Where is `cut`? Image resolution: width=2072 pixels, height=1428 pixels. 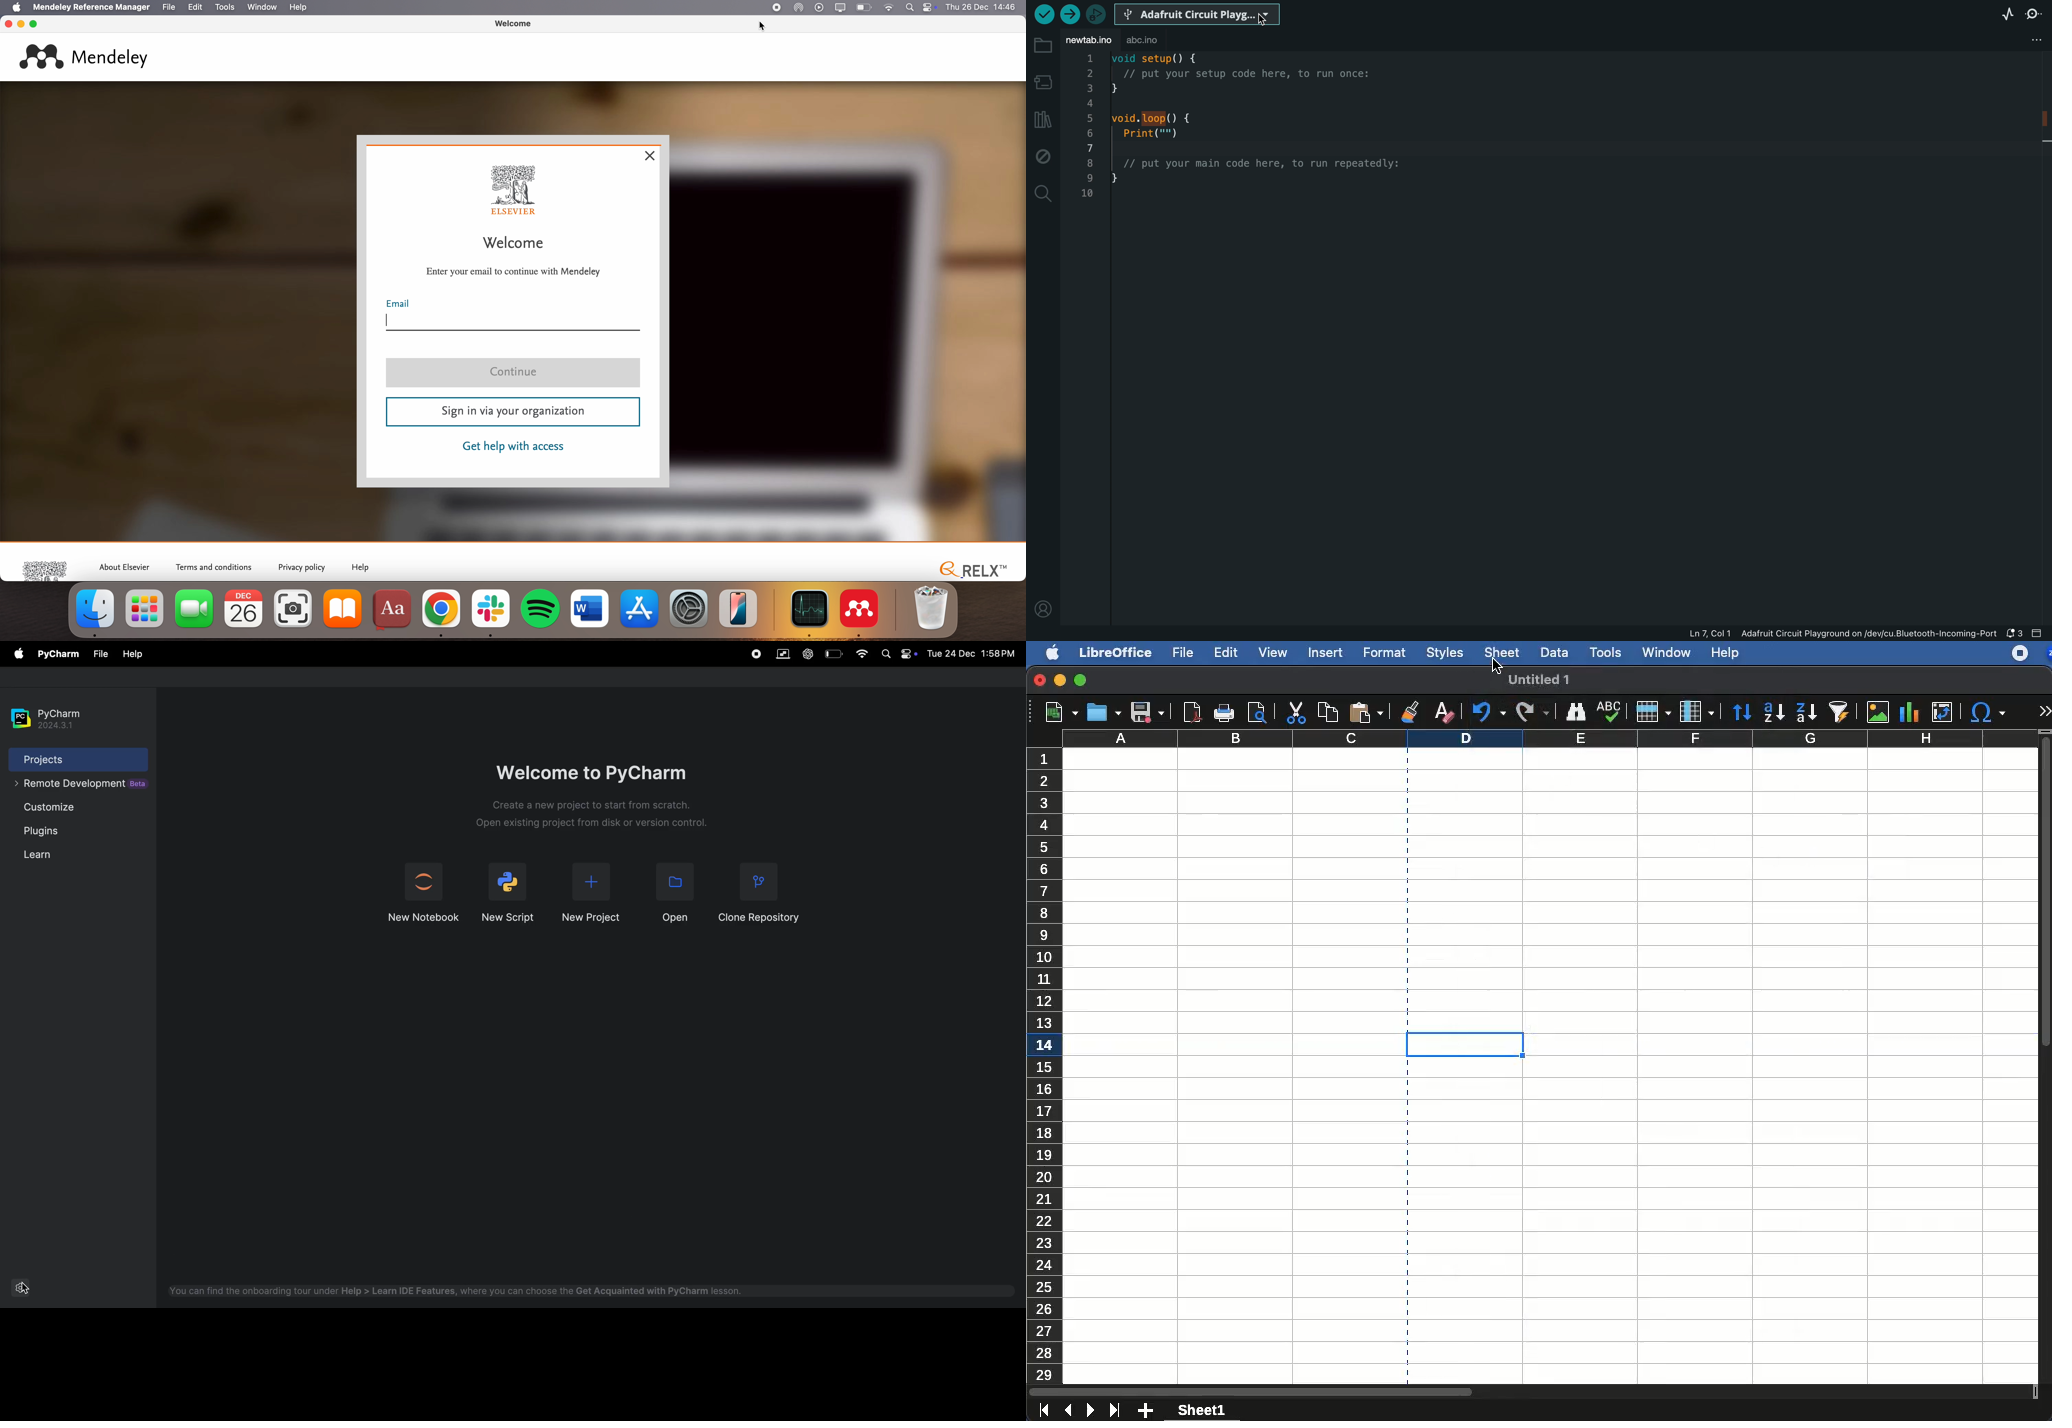
cut is located at coordinates (1295, 714).